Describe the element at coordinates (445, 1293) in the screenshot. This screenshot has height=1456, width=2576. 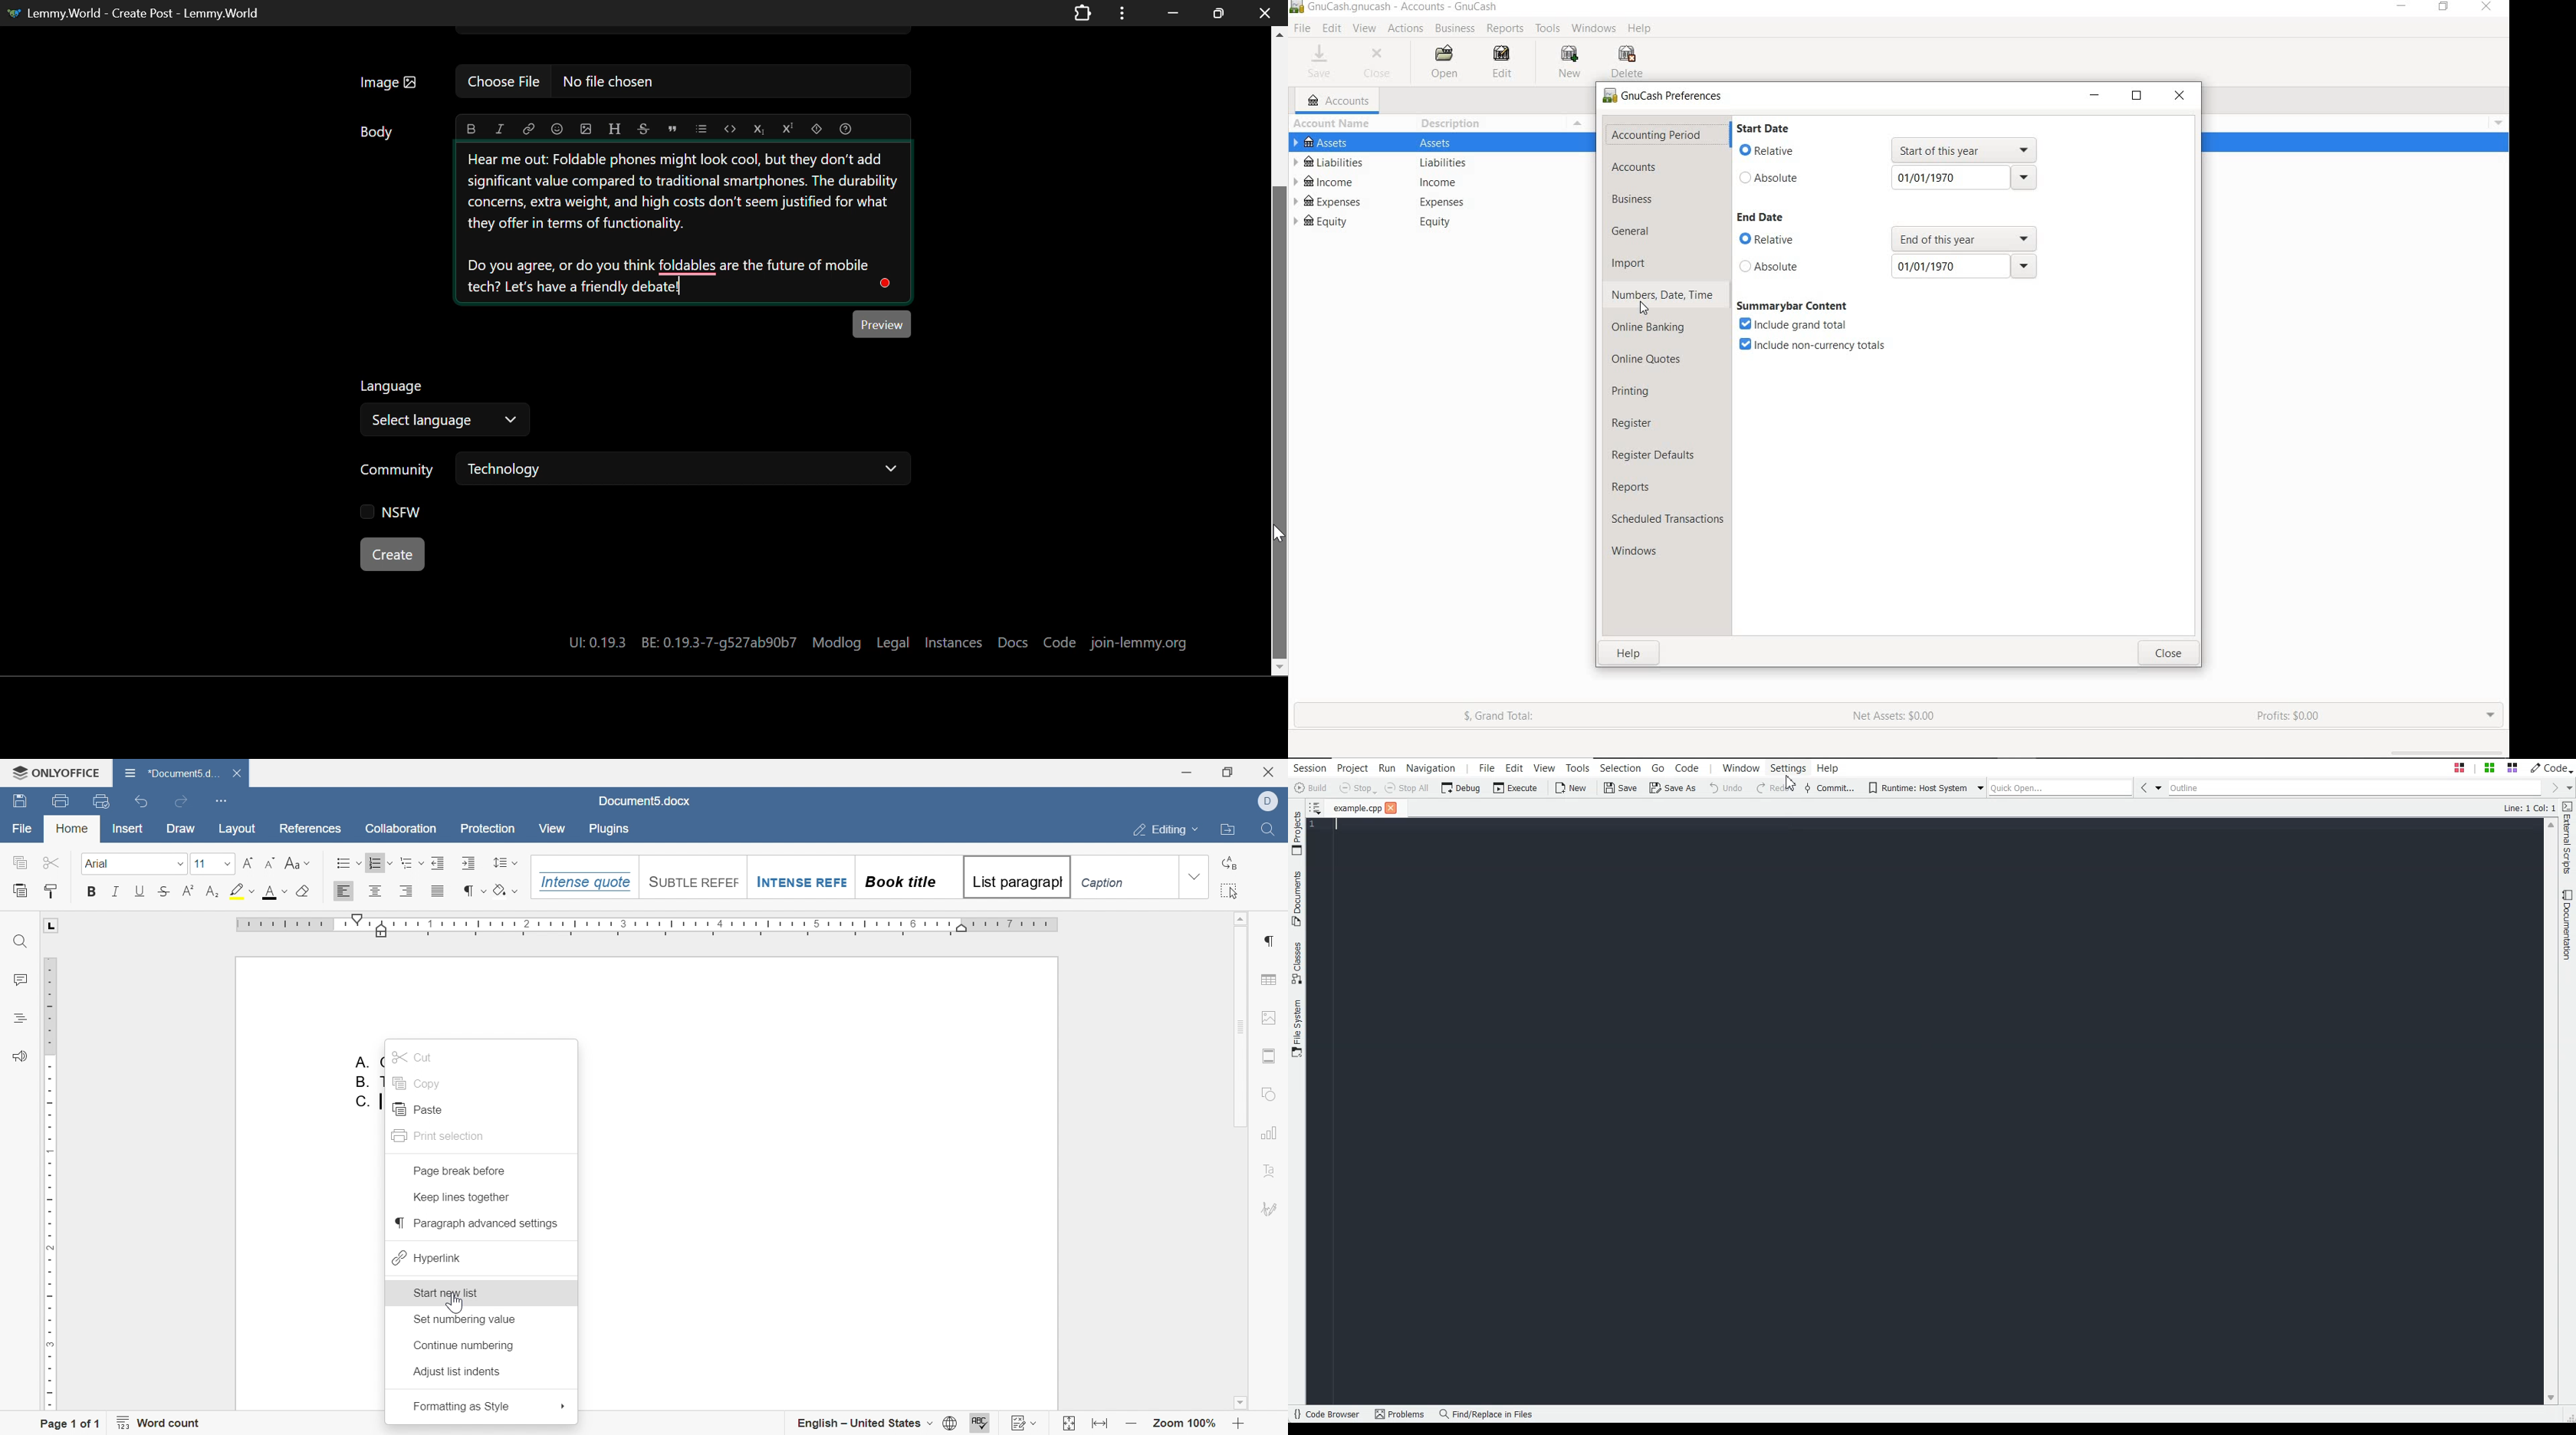
I see `start new list` at that location.